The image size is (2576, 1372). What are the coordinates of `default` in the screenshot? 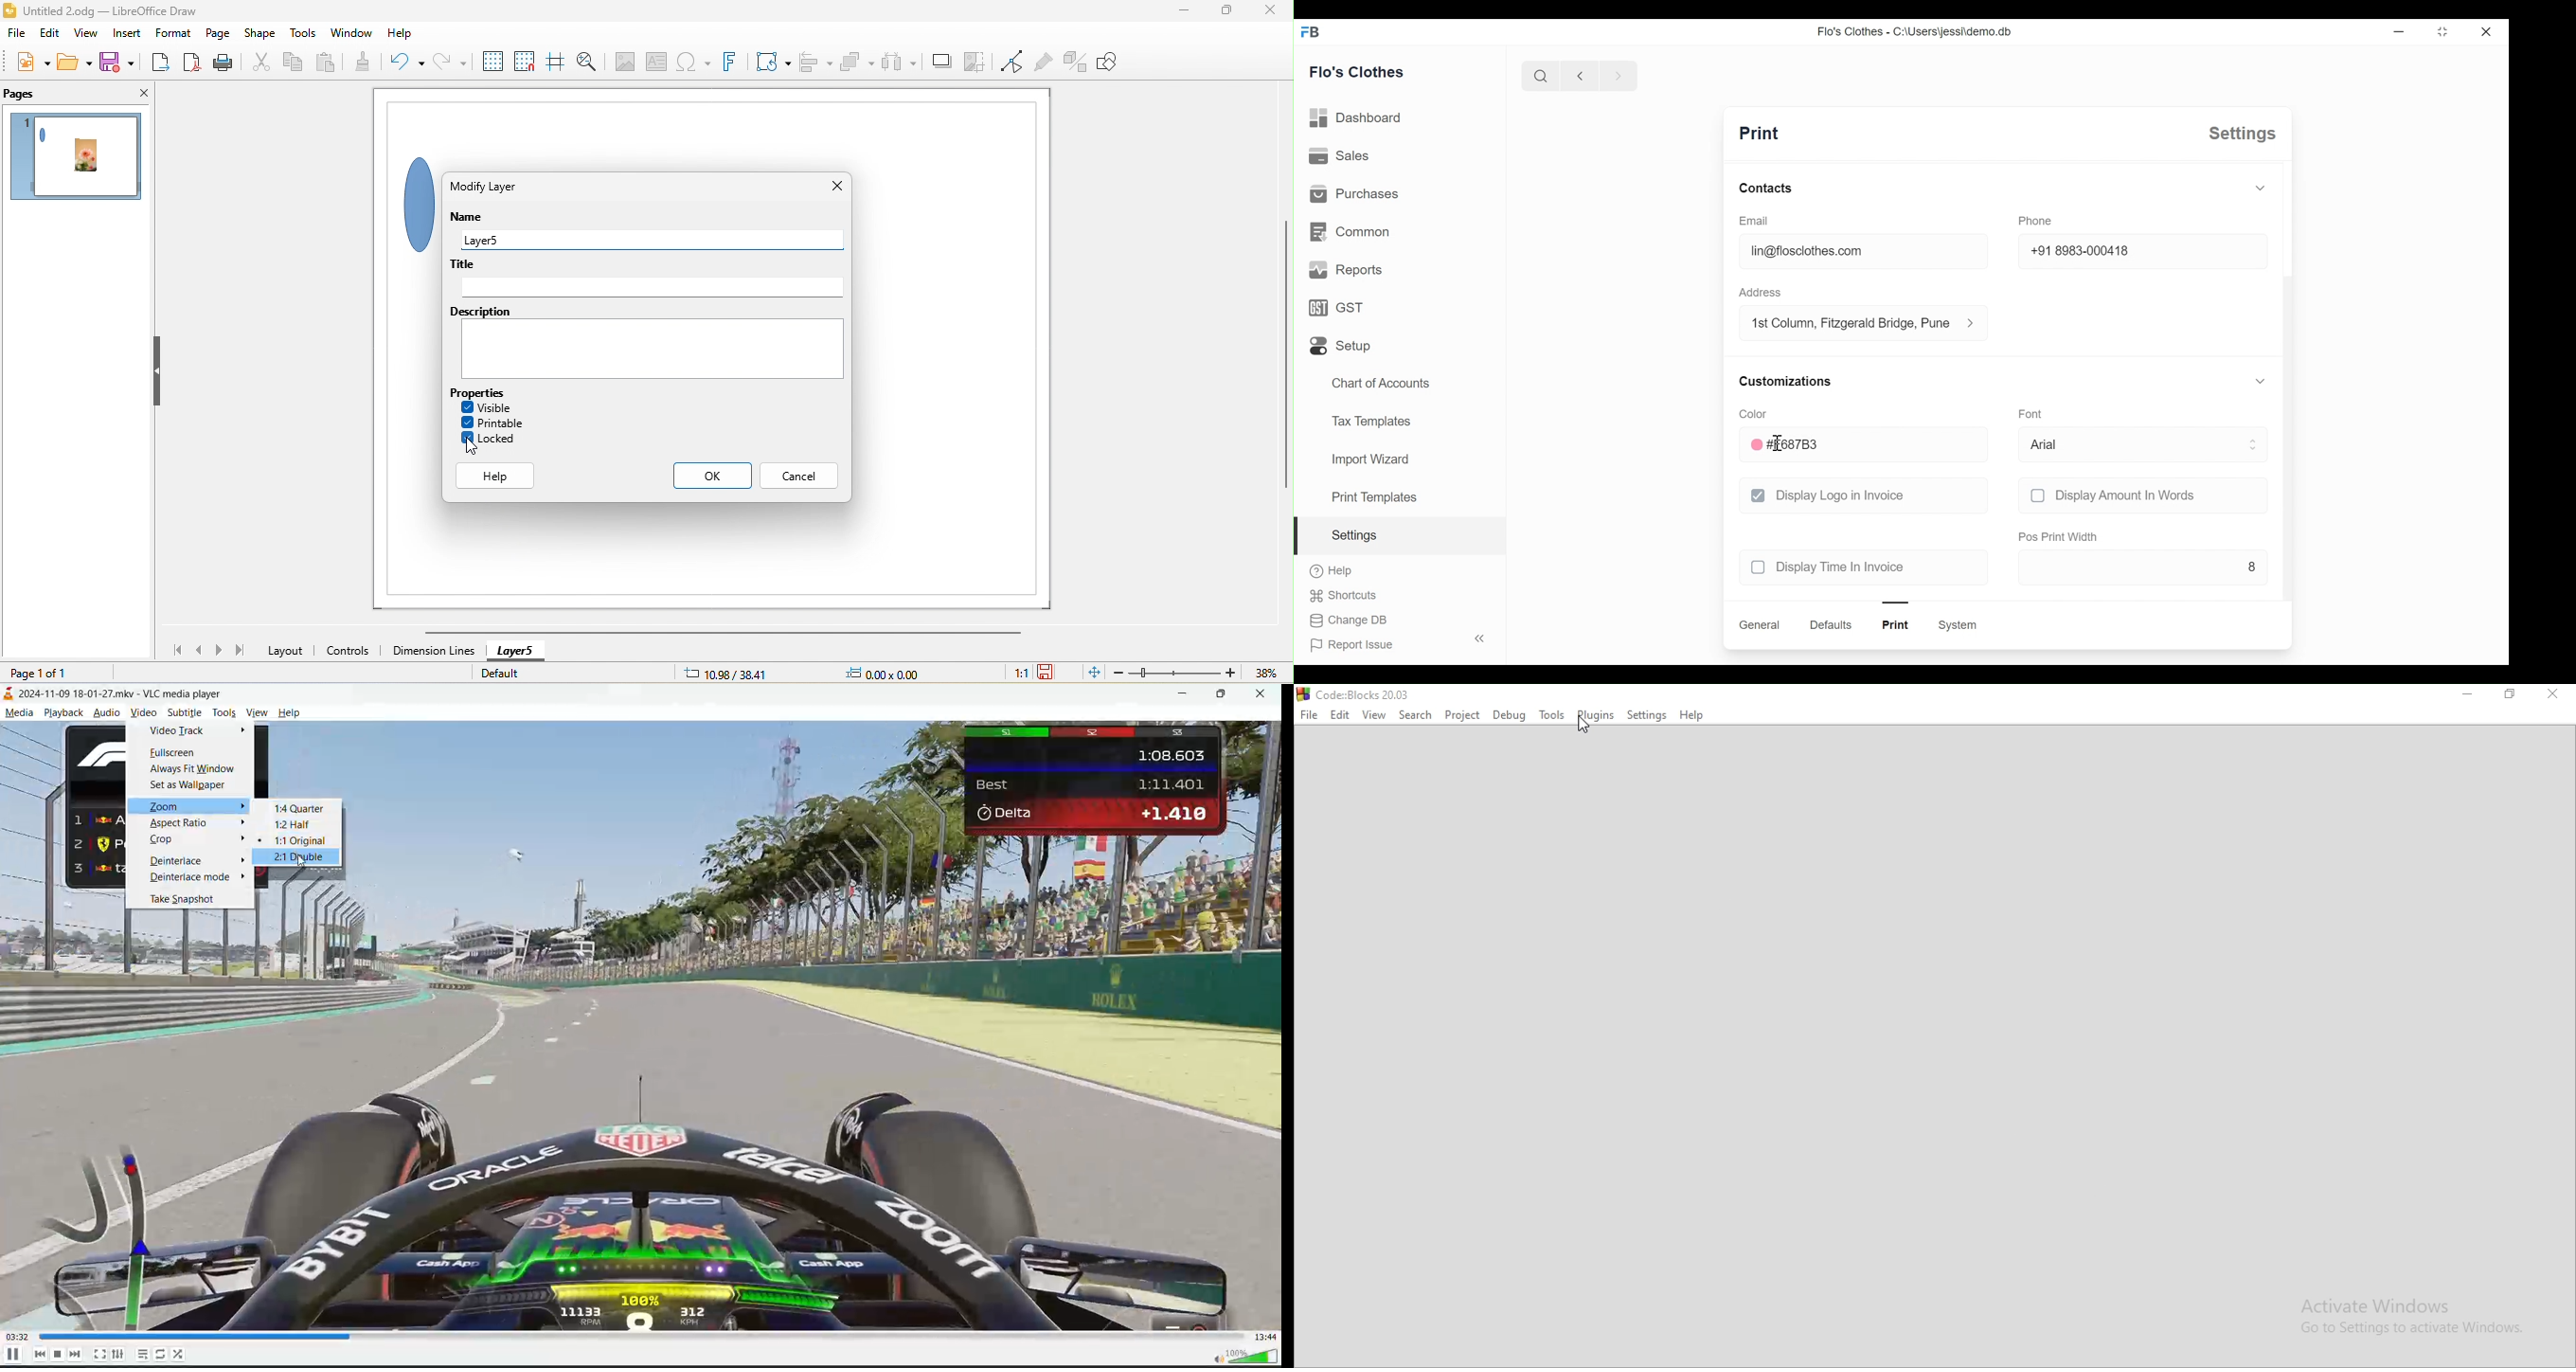 It's located at (512, 672).